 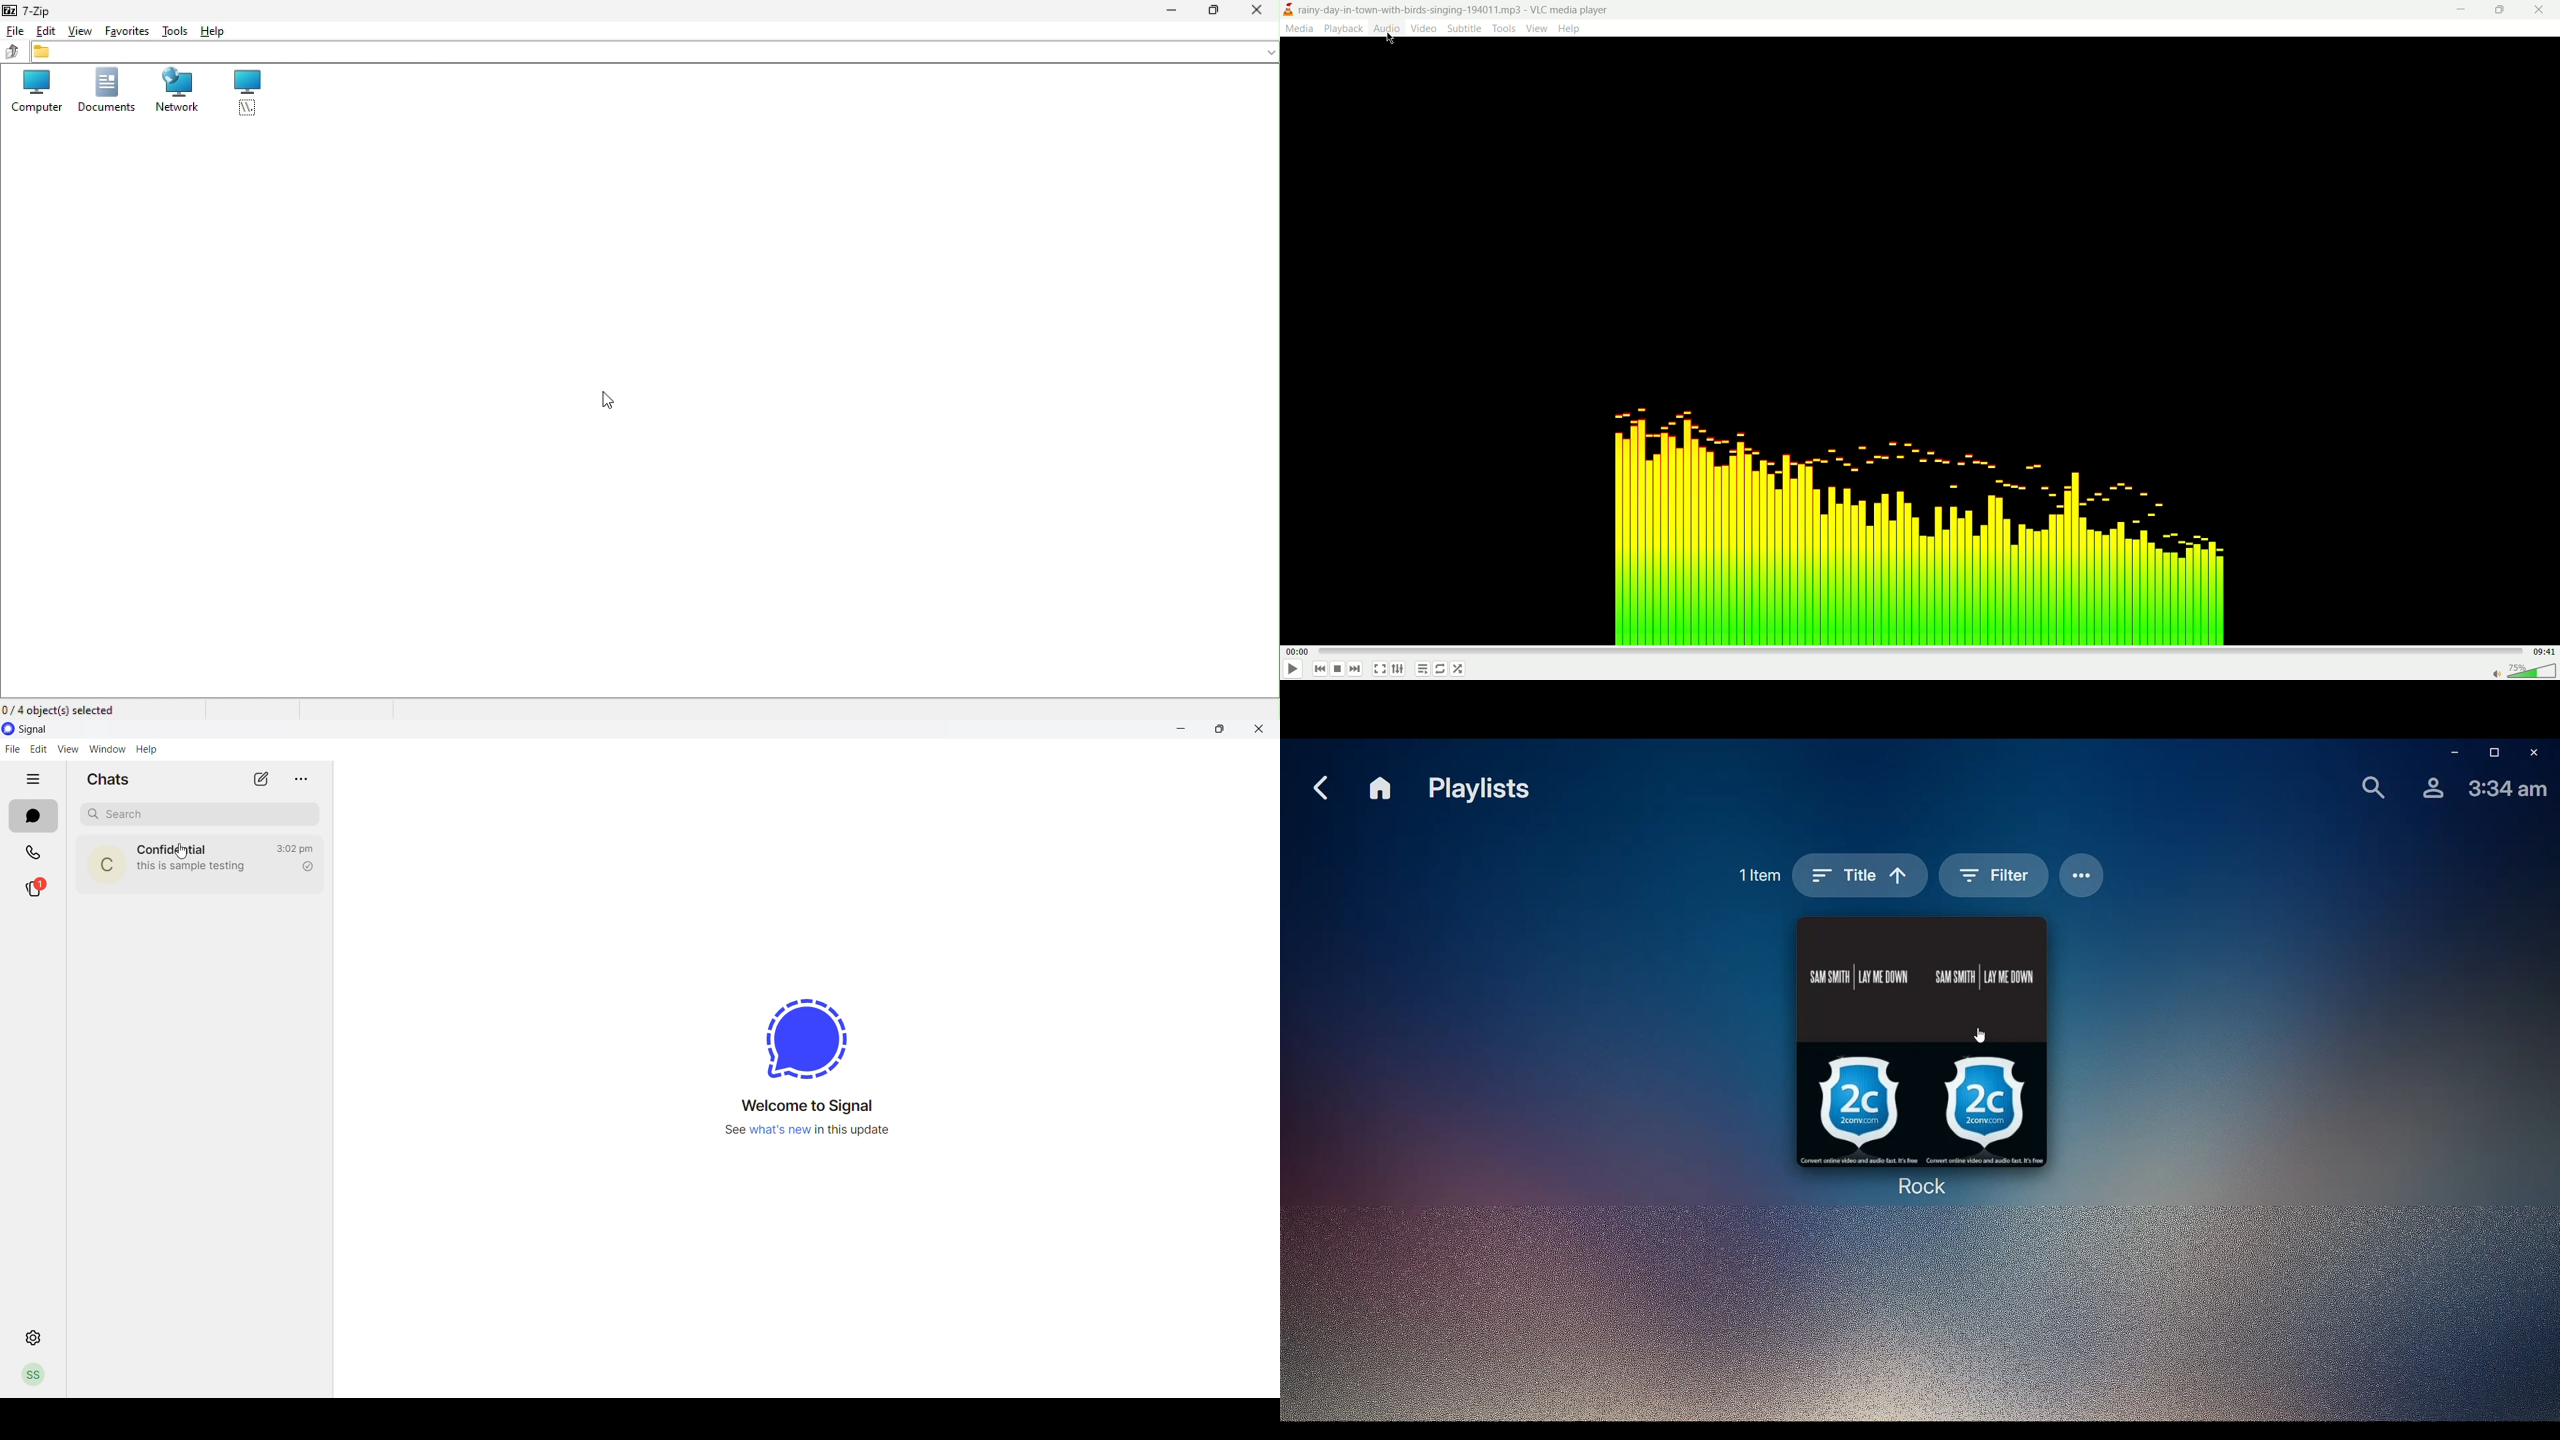 What do you see at coordinates (1441, 669) in the screenshot?
I see `loop` at bounding box center [1441, 669].